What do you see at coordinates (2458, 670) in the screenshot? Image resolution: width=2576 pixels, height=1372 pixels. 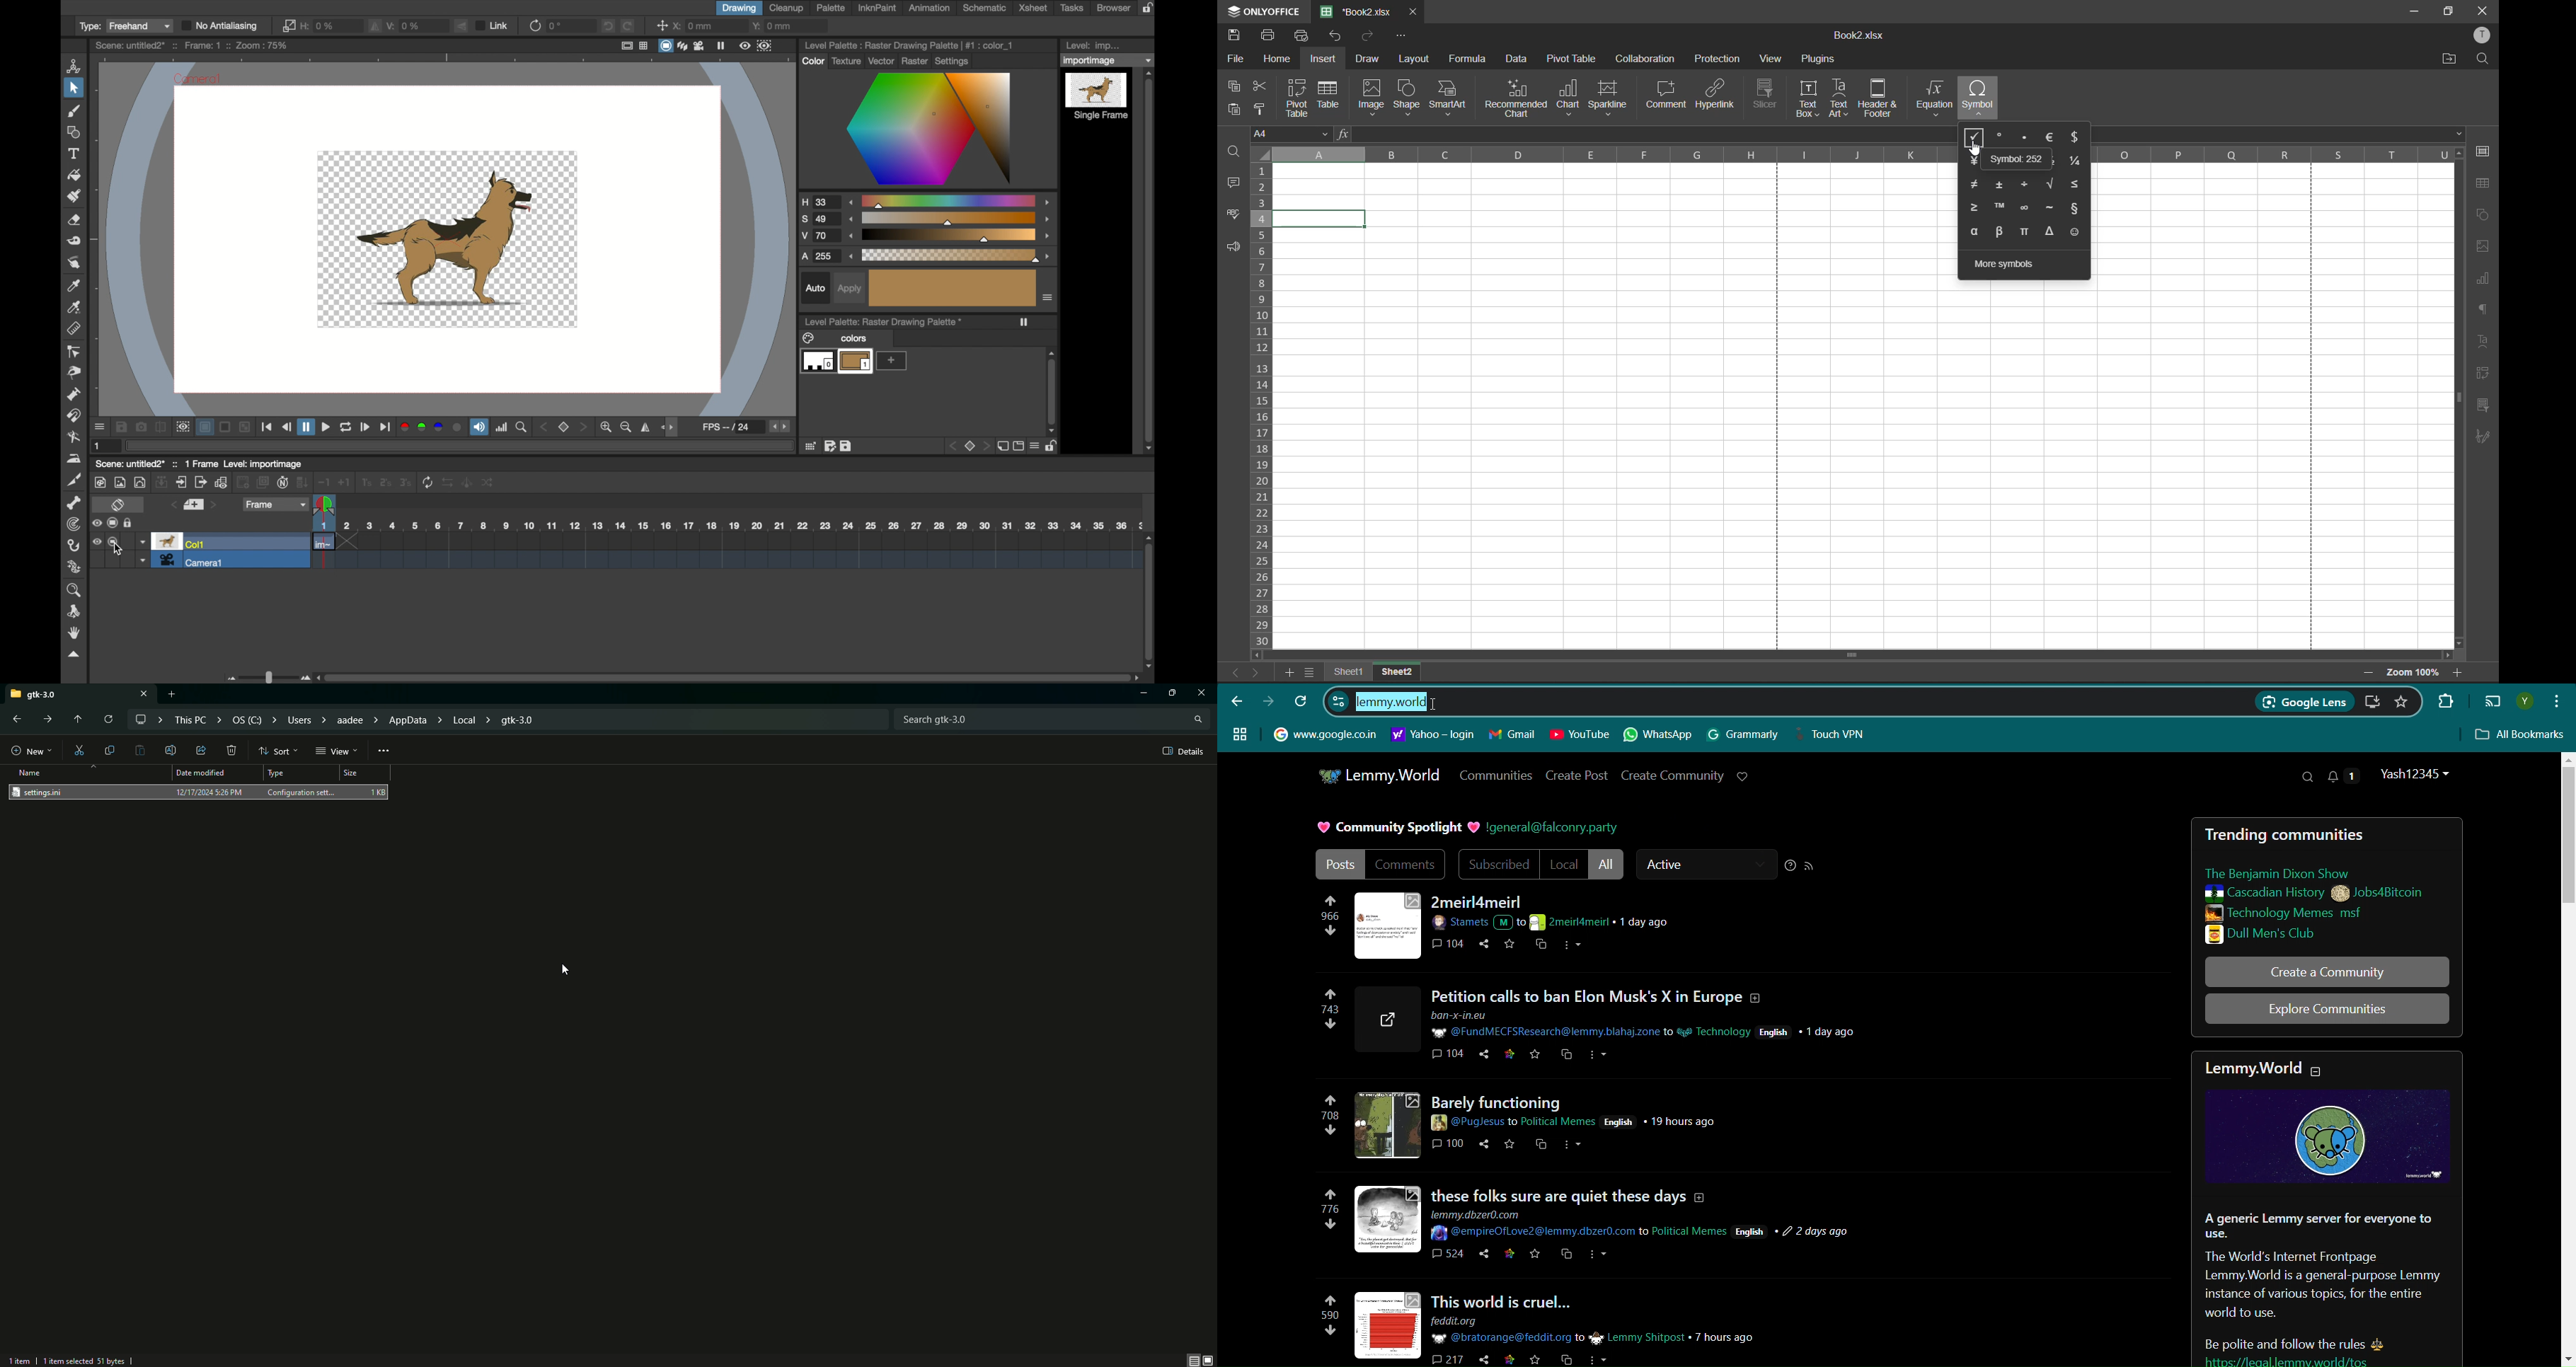 I see `zoom in` at bounding box center [2458, 670].